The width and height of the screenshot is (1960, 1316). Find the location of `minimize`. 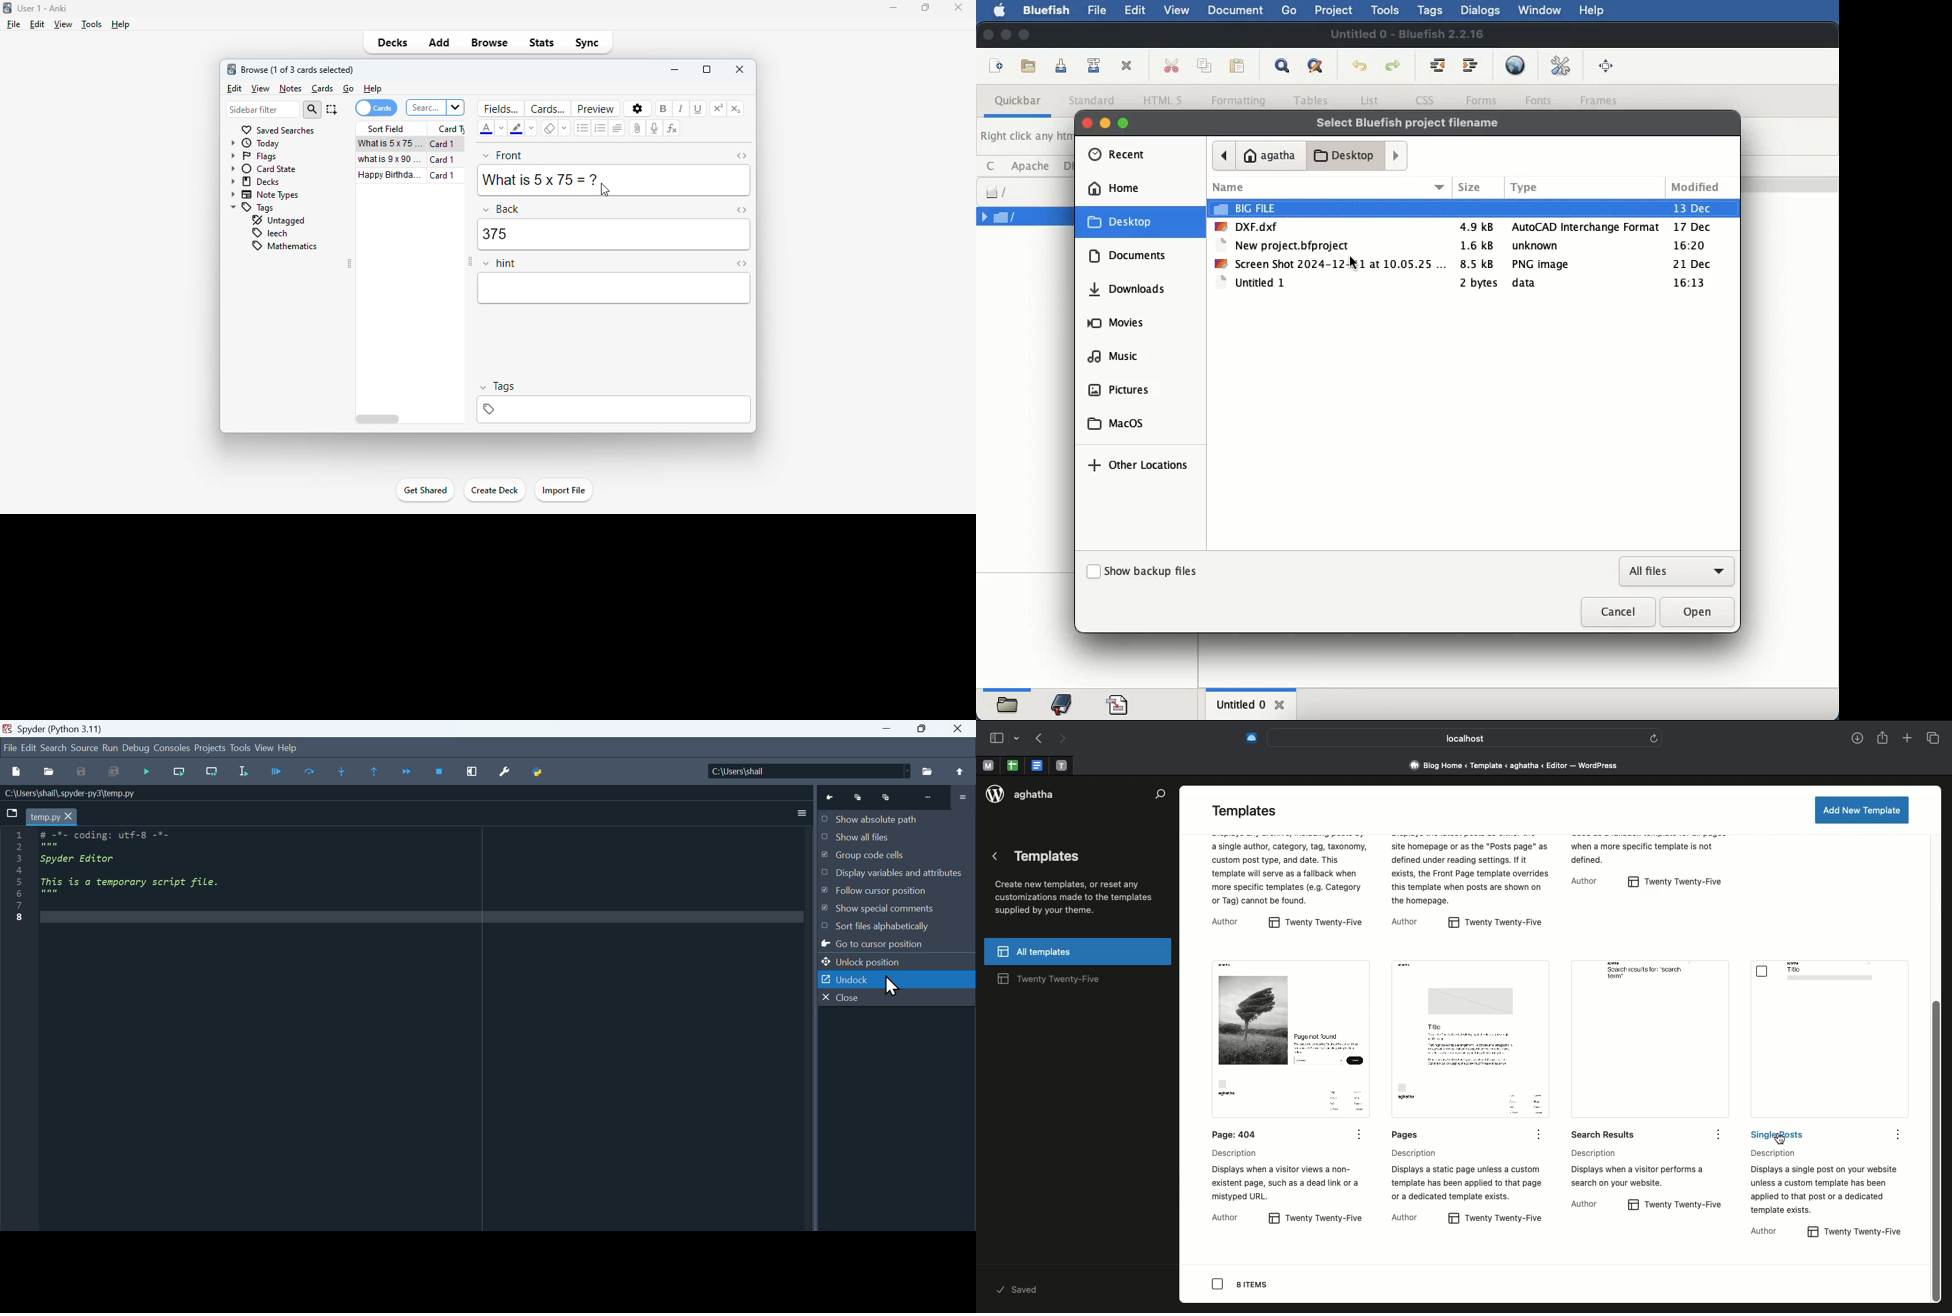

minimize is located at coordinates (887, 729).